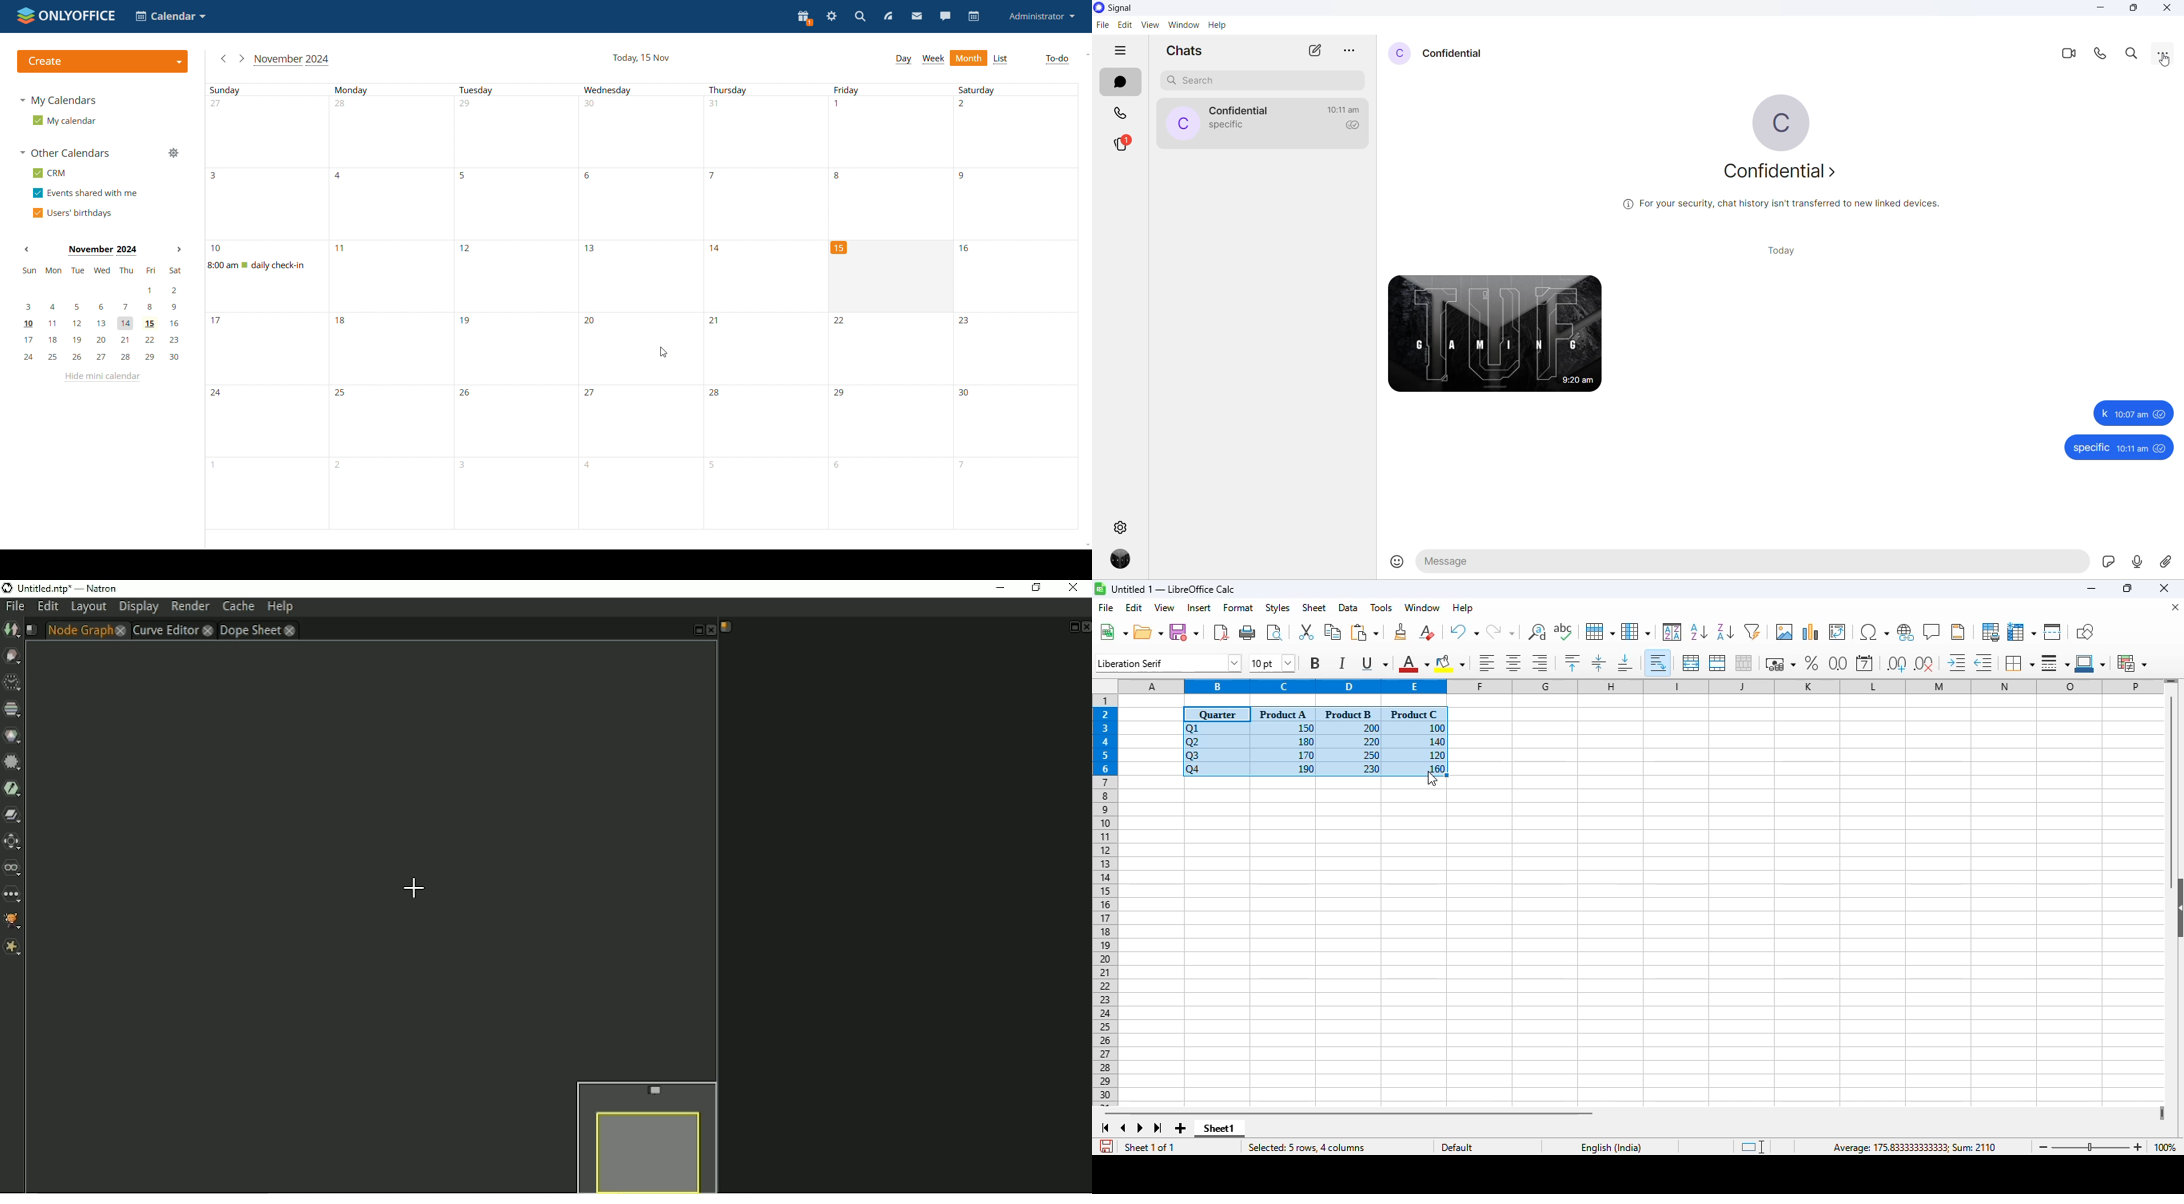 The width and height of the screenshot is (2184, 1204). What do you see at coordinates (1450, 663) in the screenshot?
I see `background color` at bounding box center [1450, 663].